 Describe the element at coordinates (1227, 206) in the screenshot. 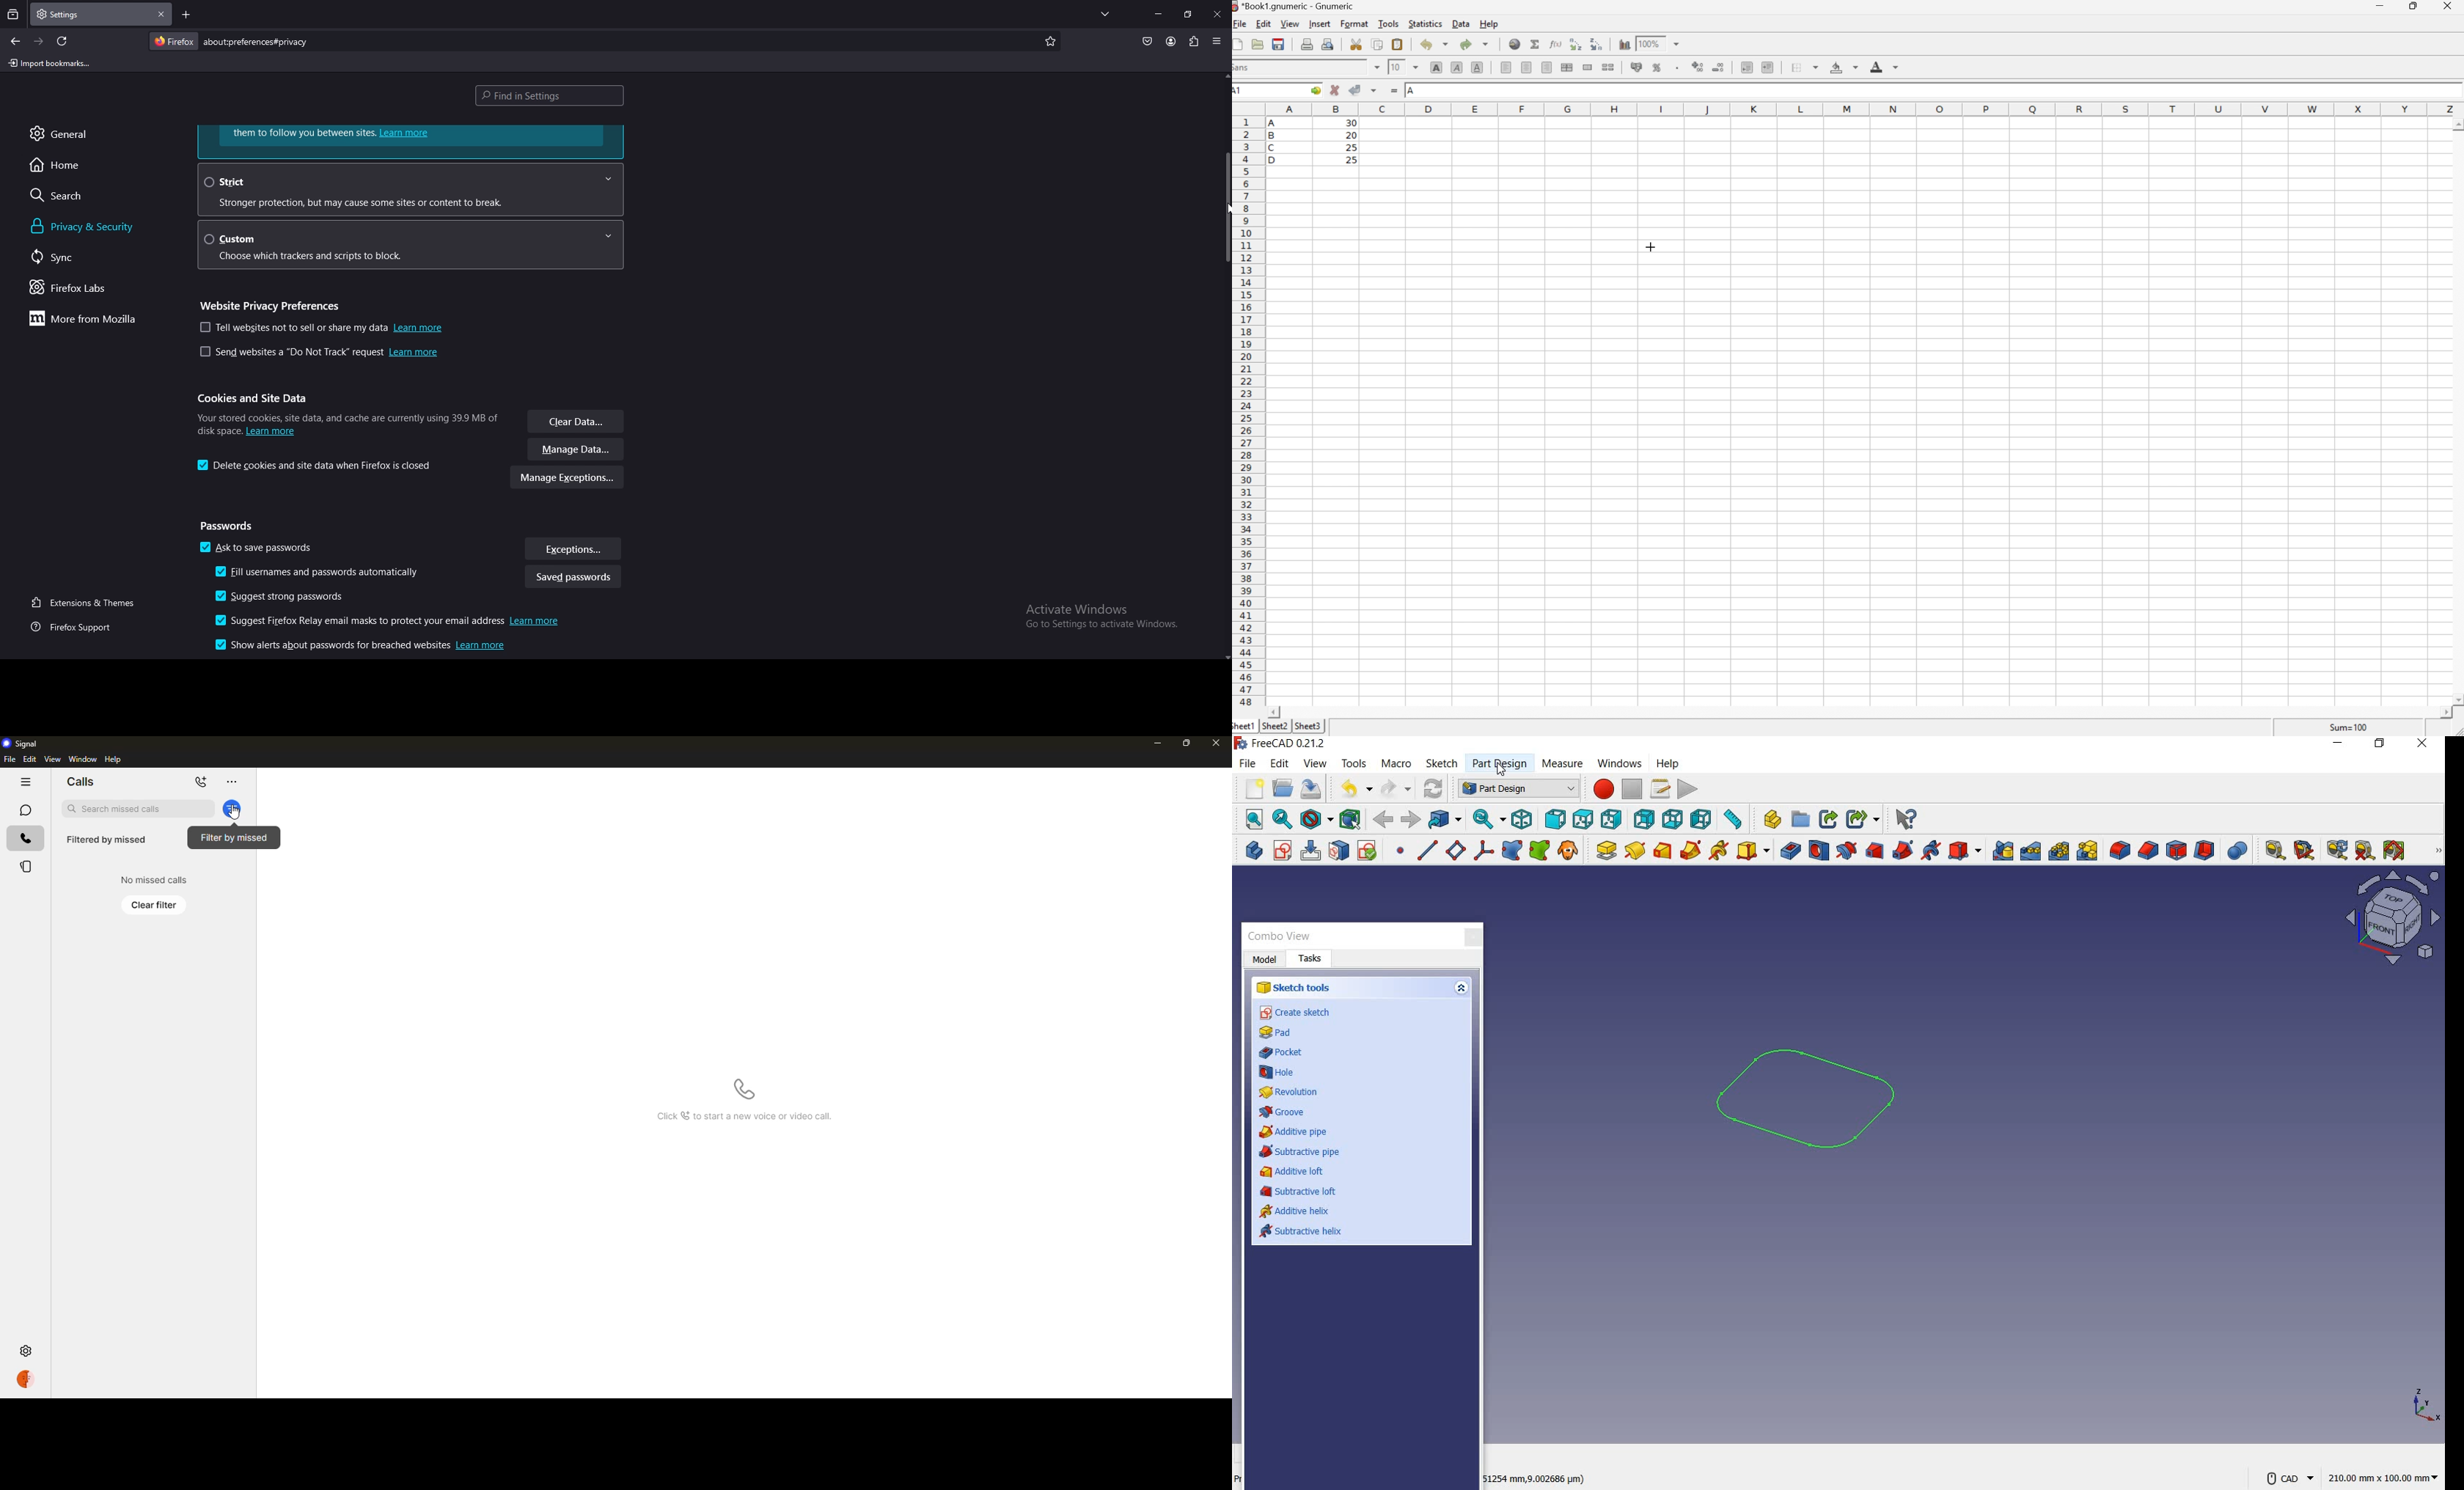

I see `scroll bar` at that location.